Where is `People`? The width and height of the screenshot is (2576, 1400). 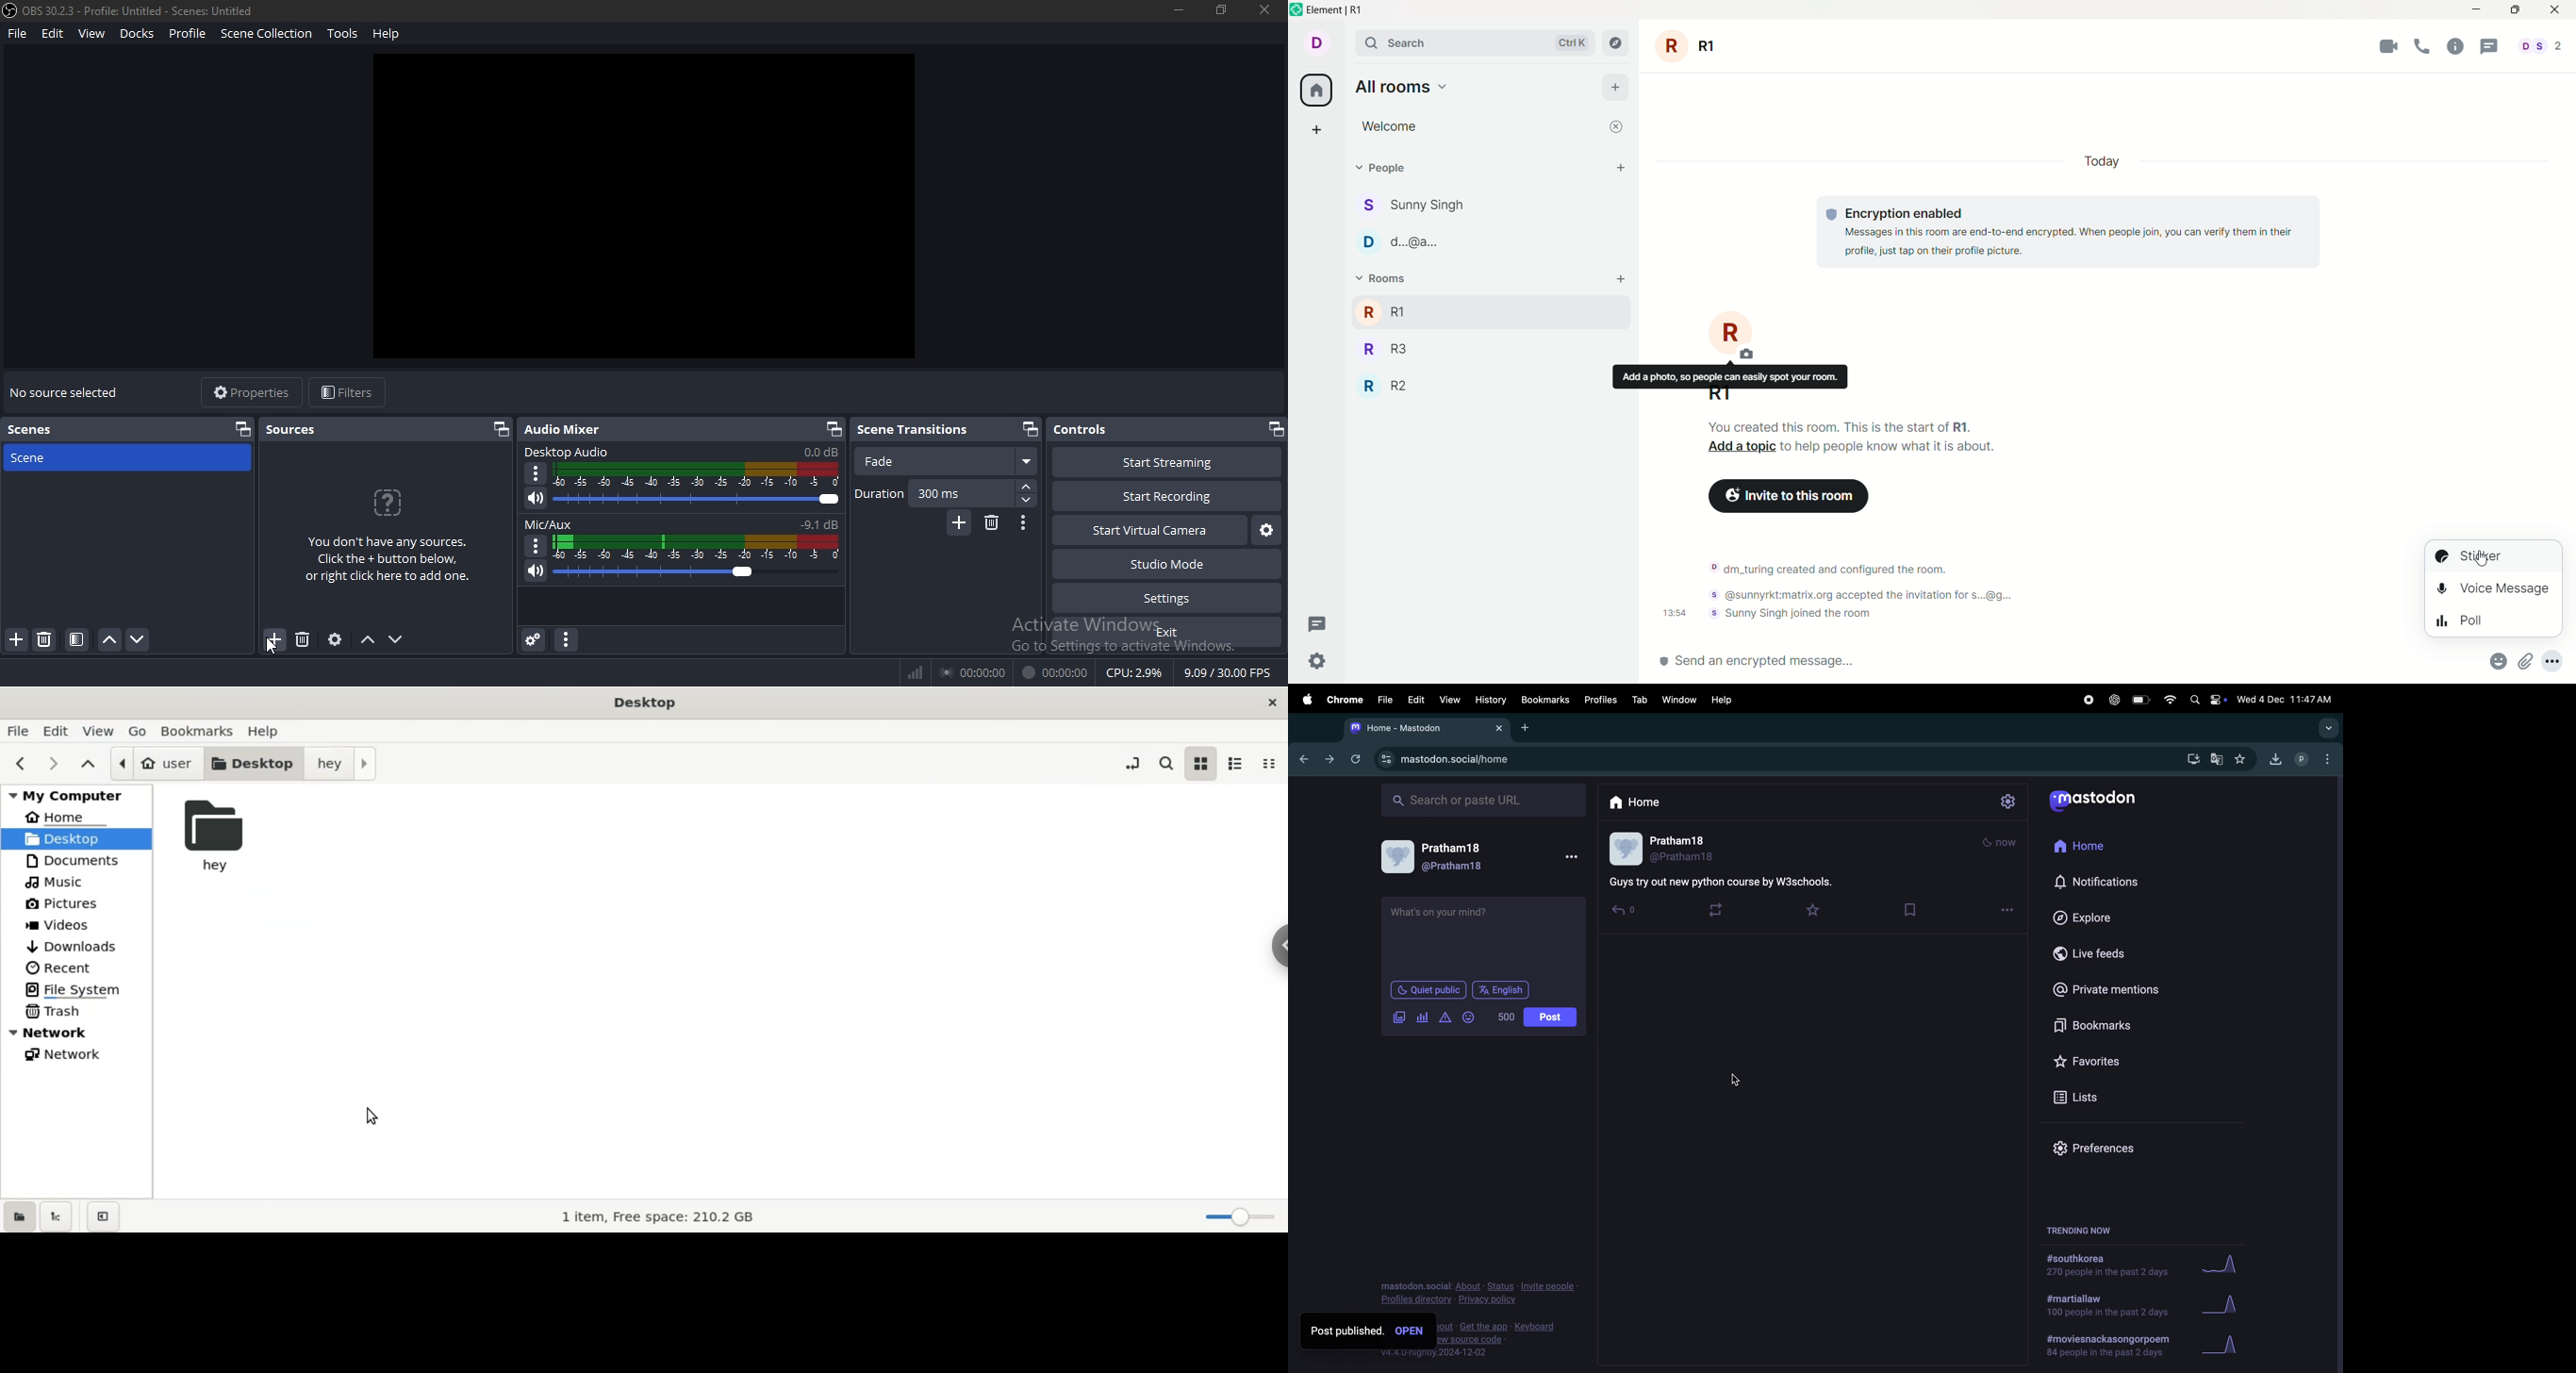 People is located at coordinates (1391, 168).